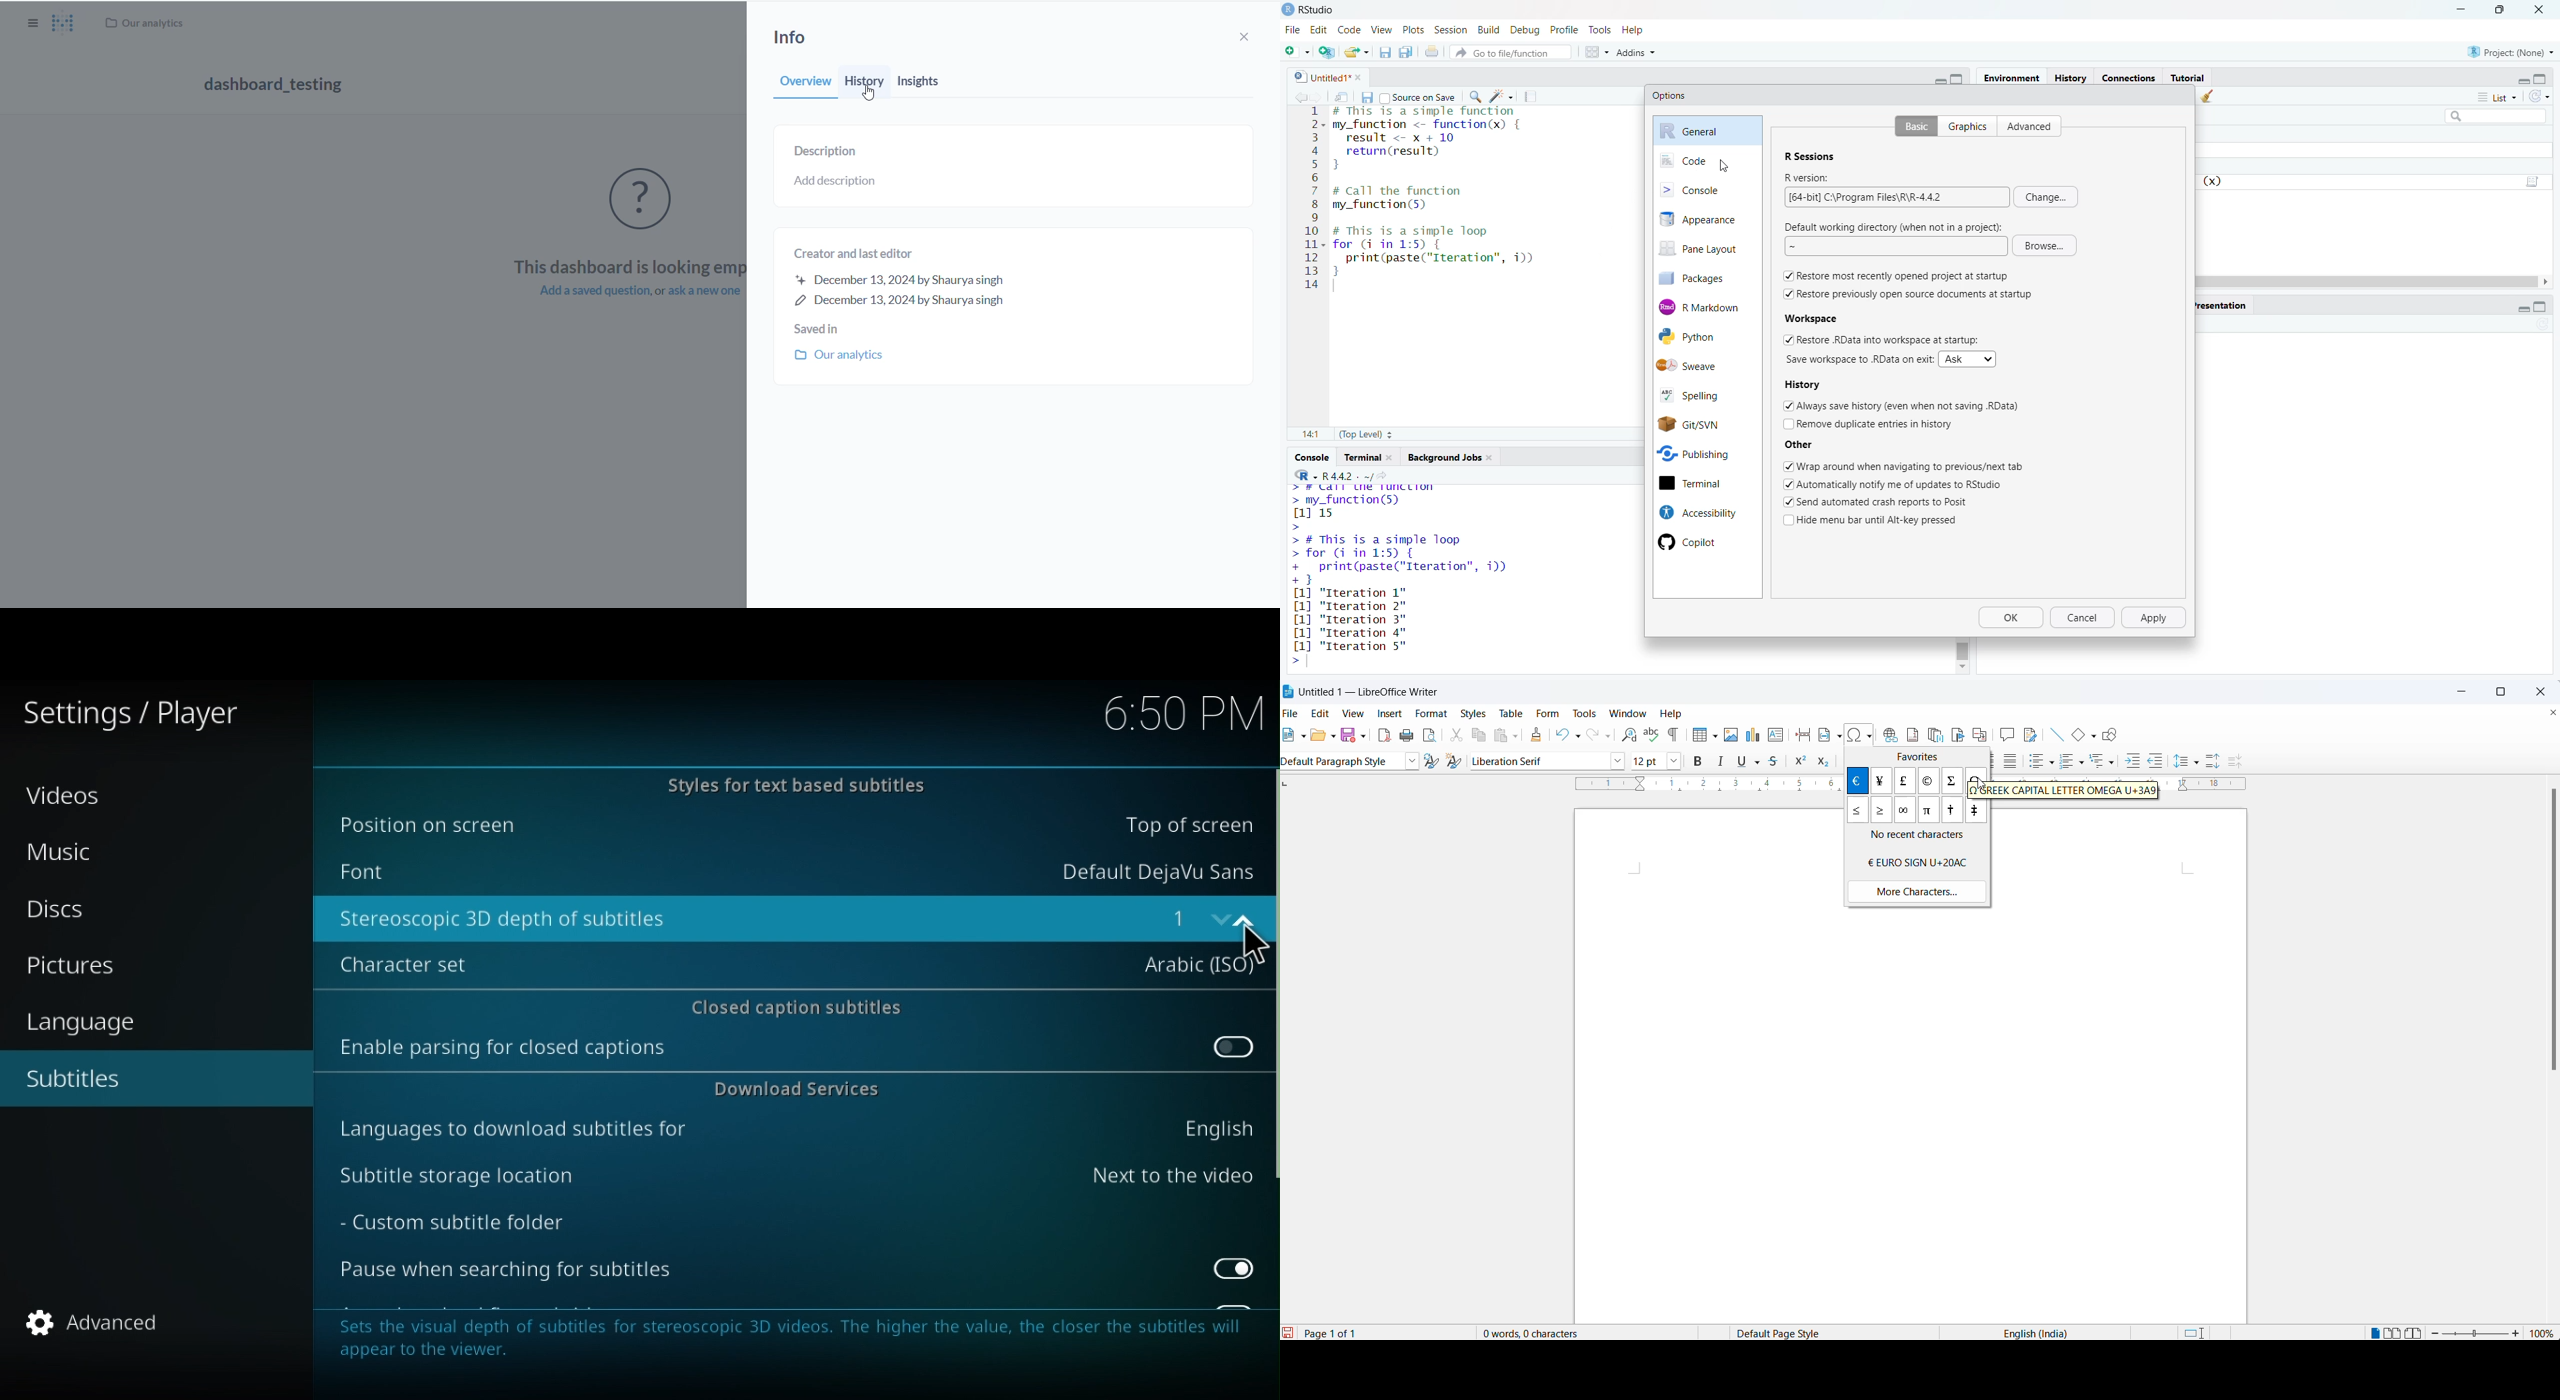 The width and height of the screenshot is (2576, 1400). Describe the element at coordinates (2517, 309) in the screenshot. I see `minimize` at that location.